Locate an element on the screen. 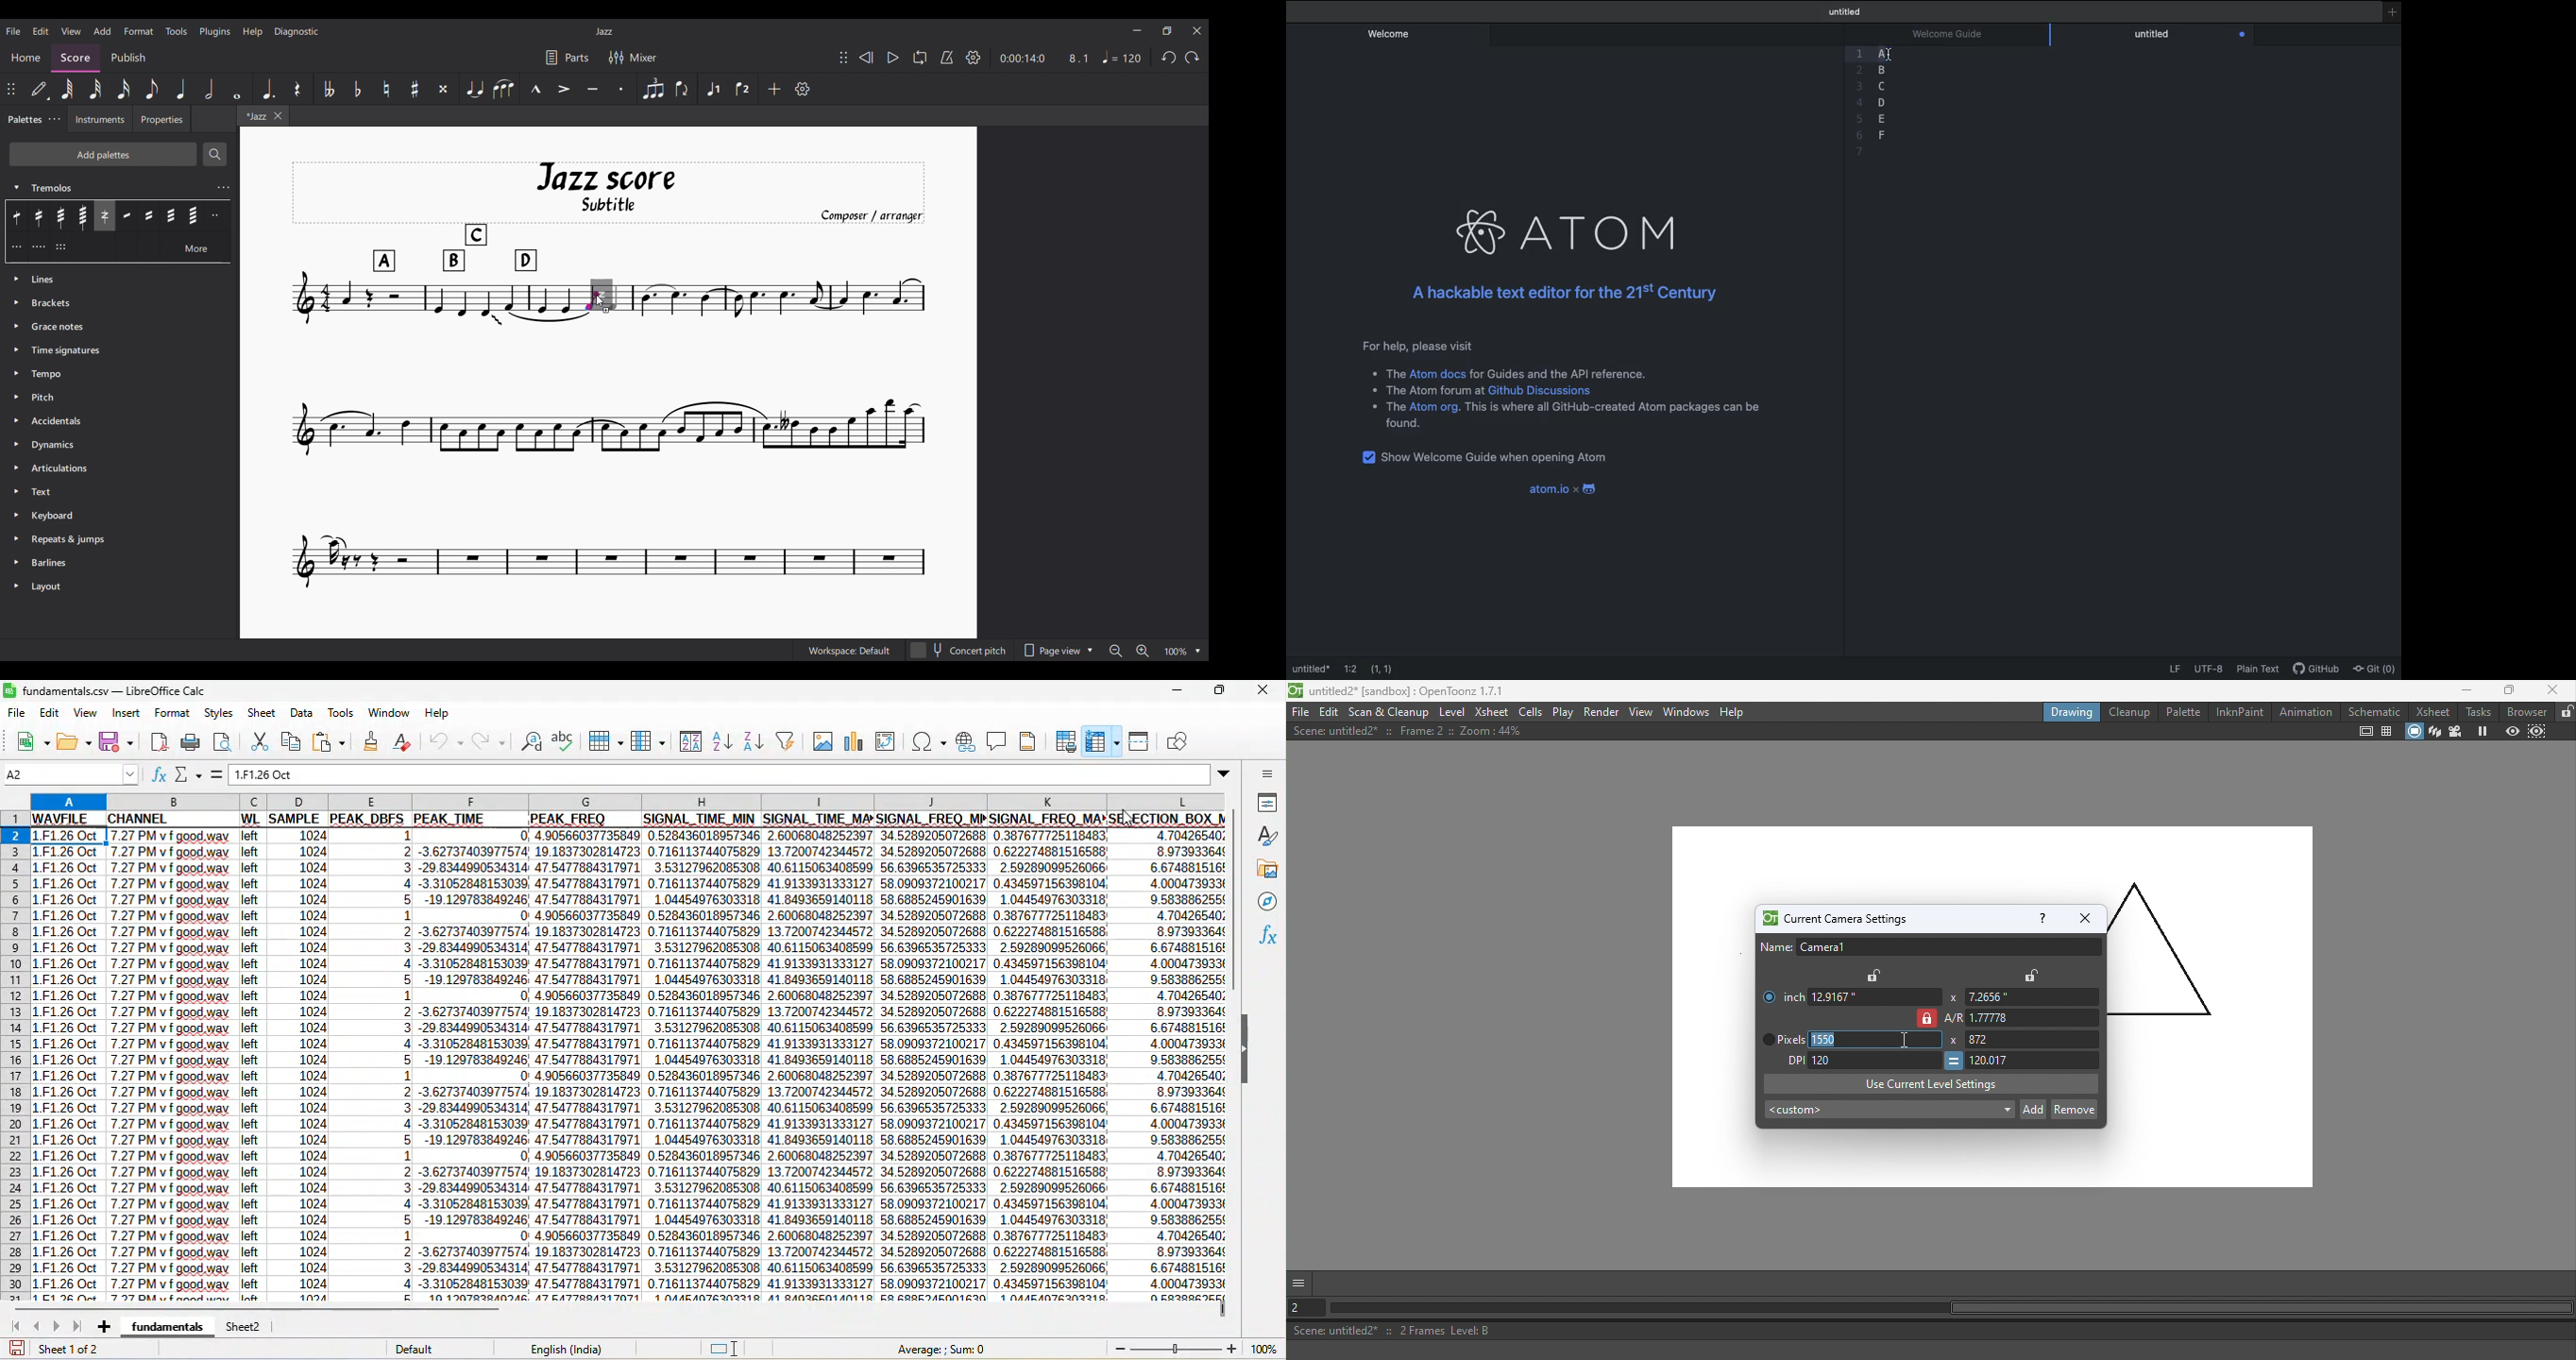 The width and height of the screenshot is (2576, 1372). Rest is located at coordinates (298, 88).